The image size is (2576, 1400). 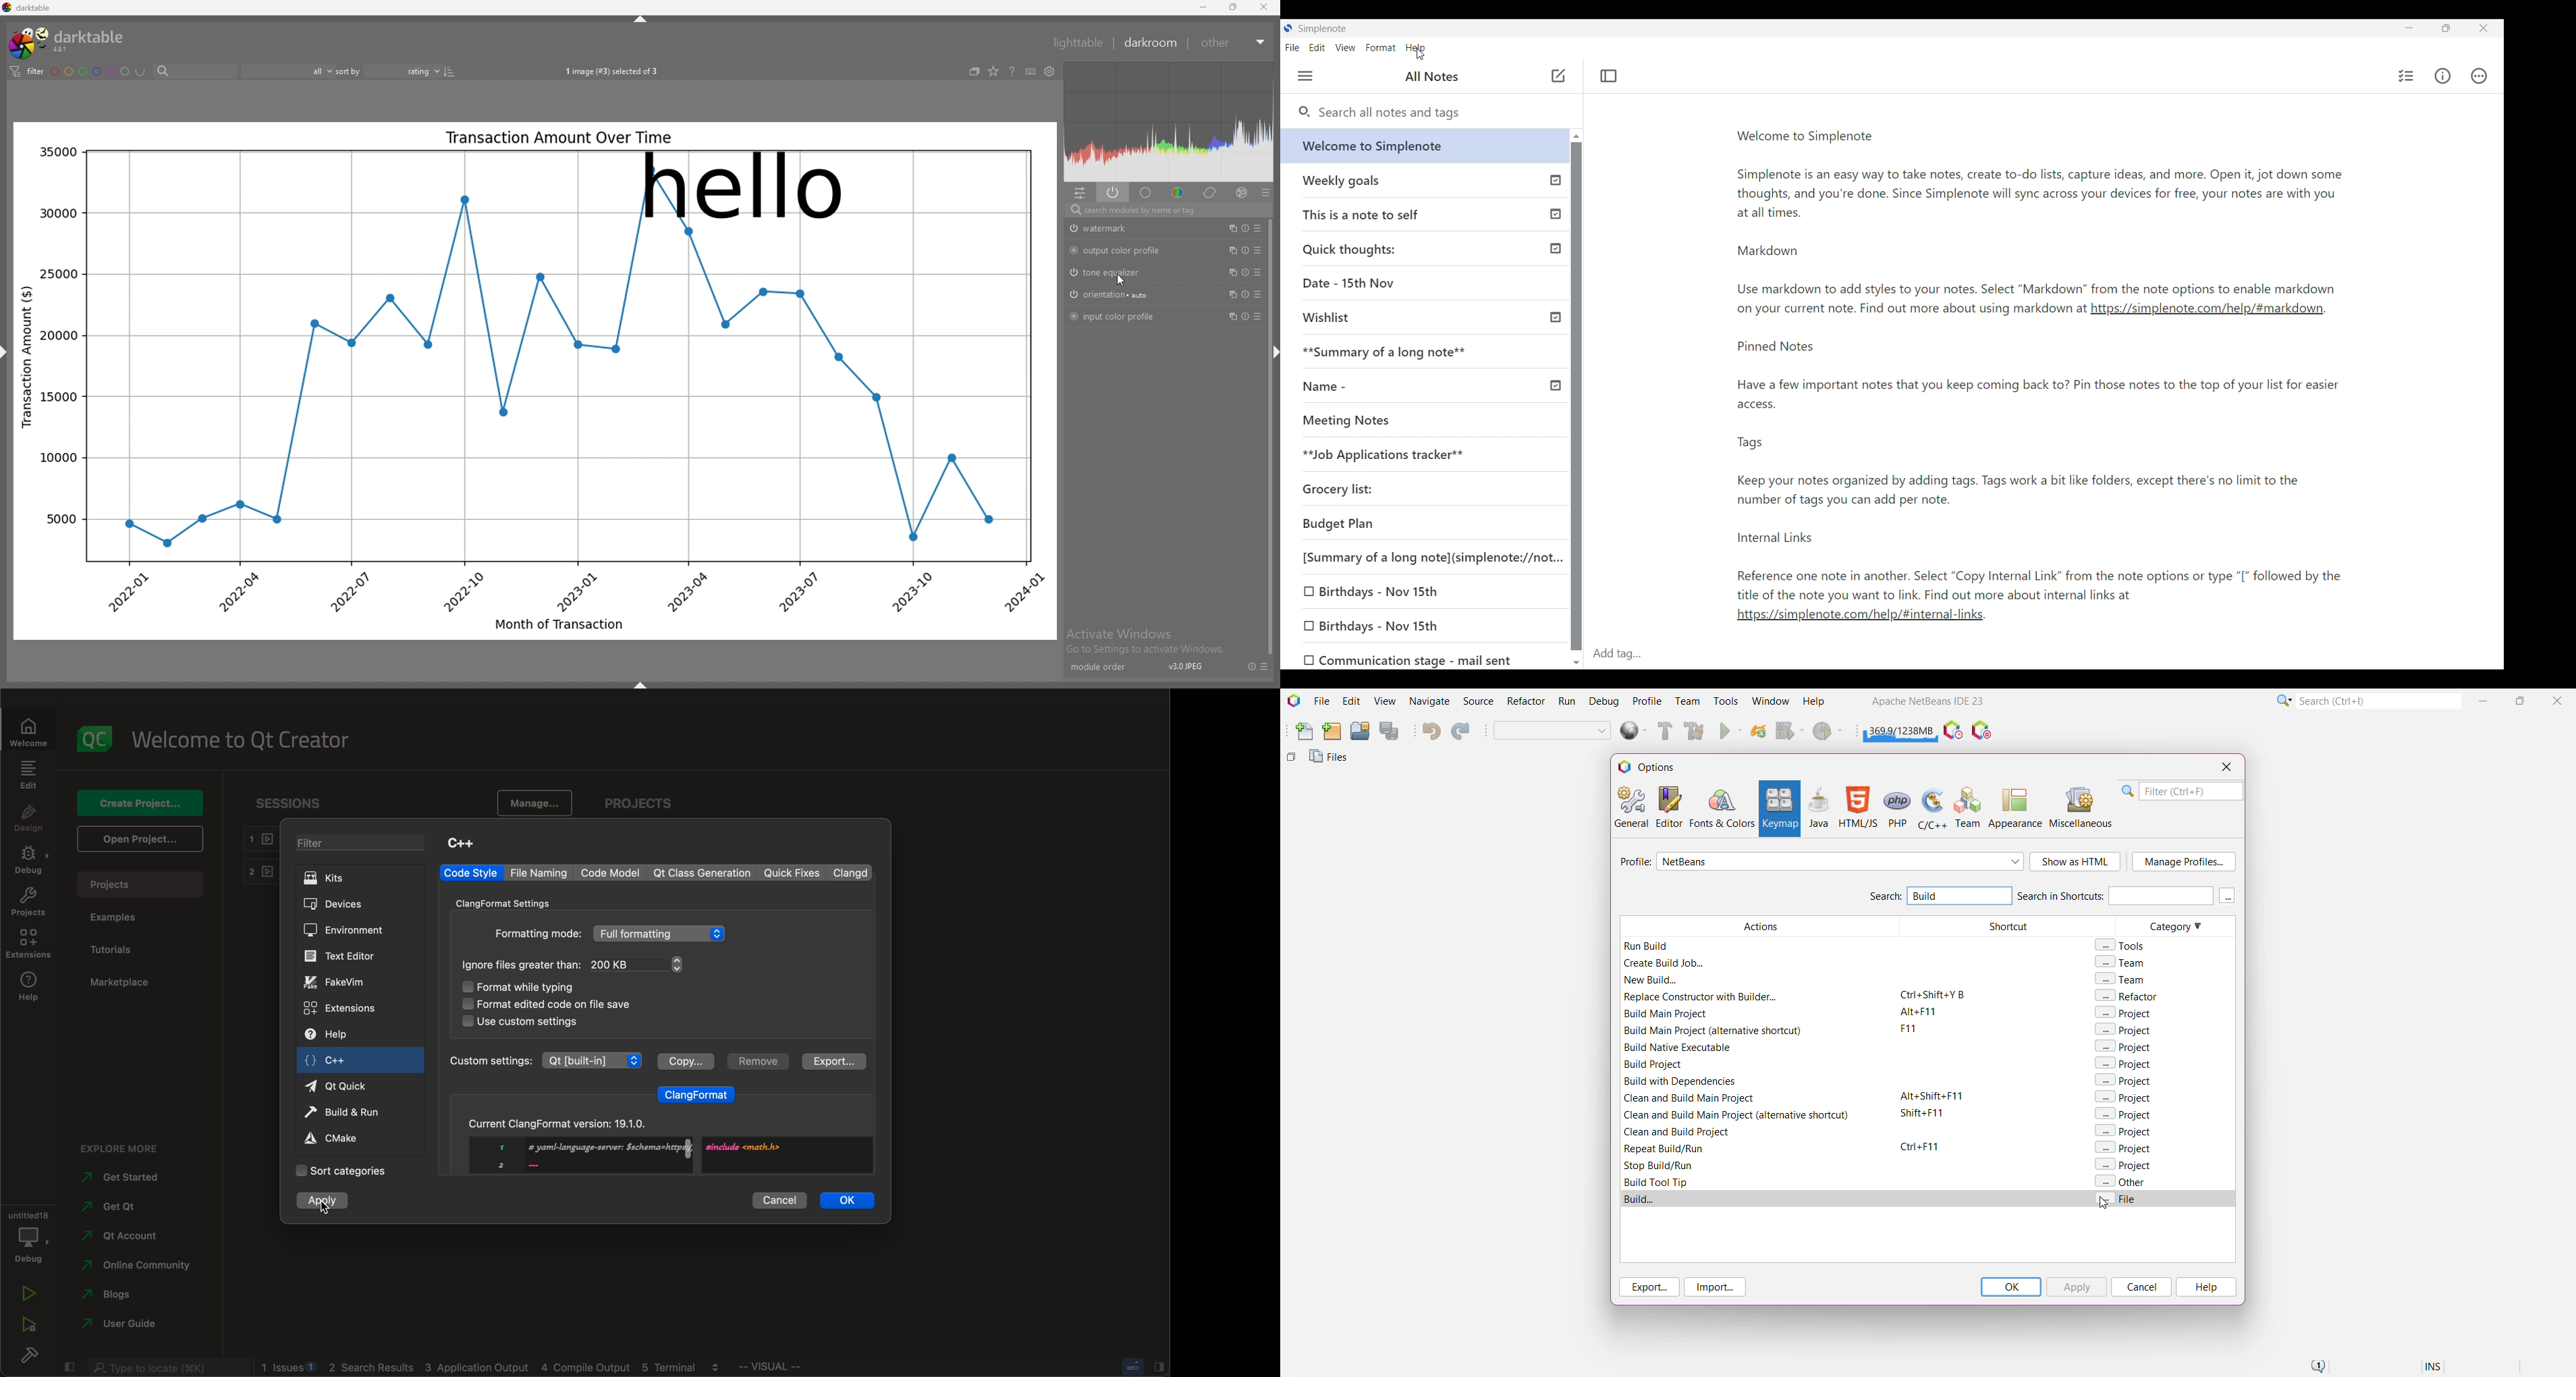 What do you see at coordinates (743, 186) in the screenshot?
I see `hello` at bounding box center [743, 186].